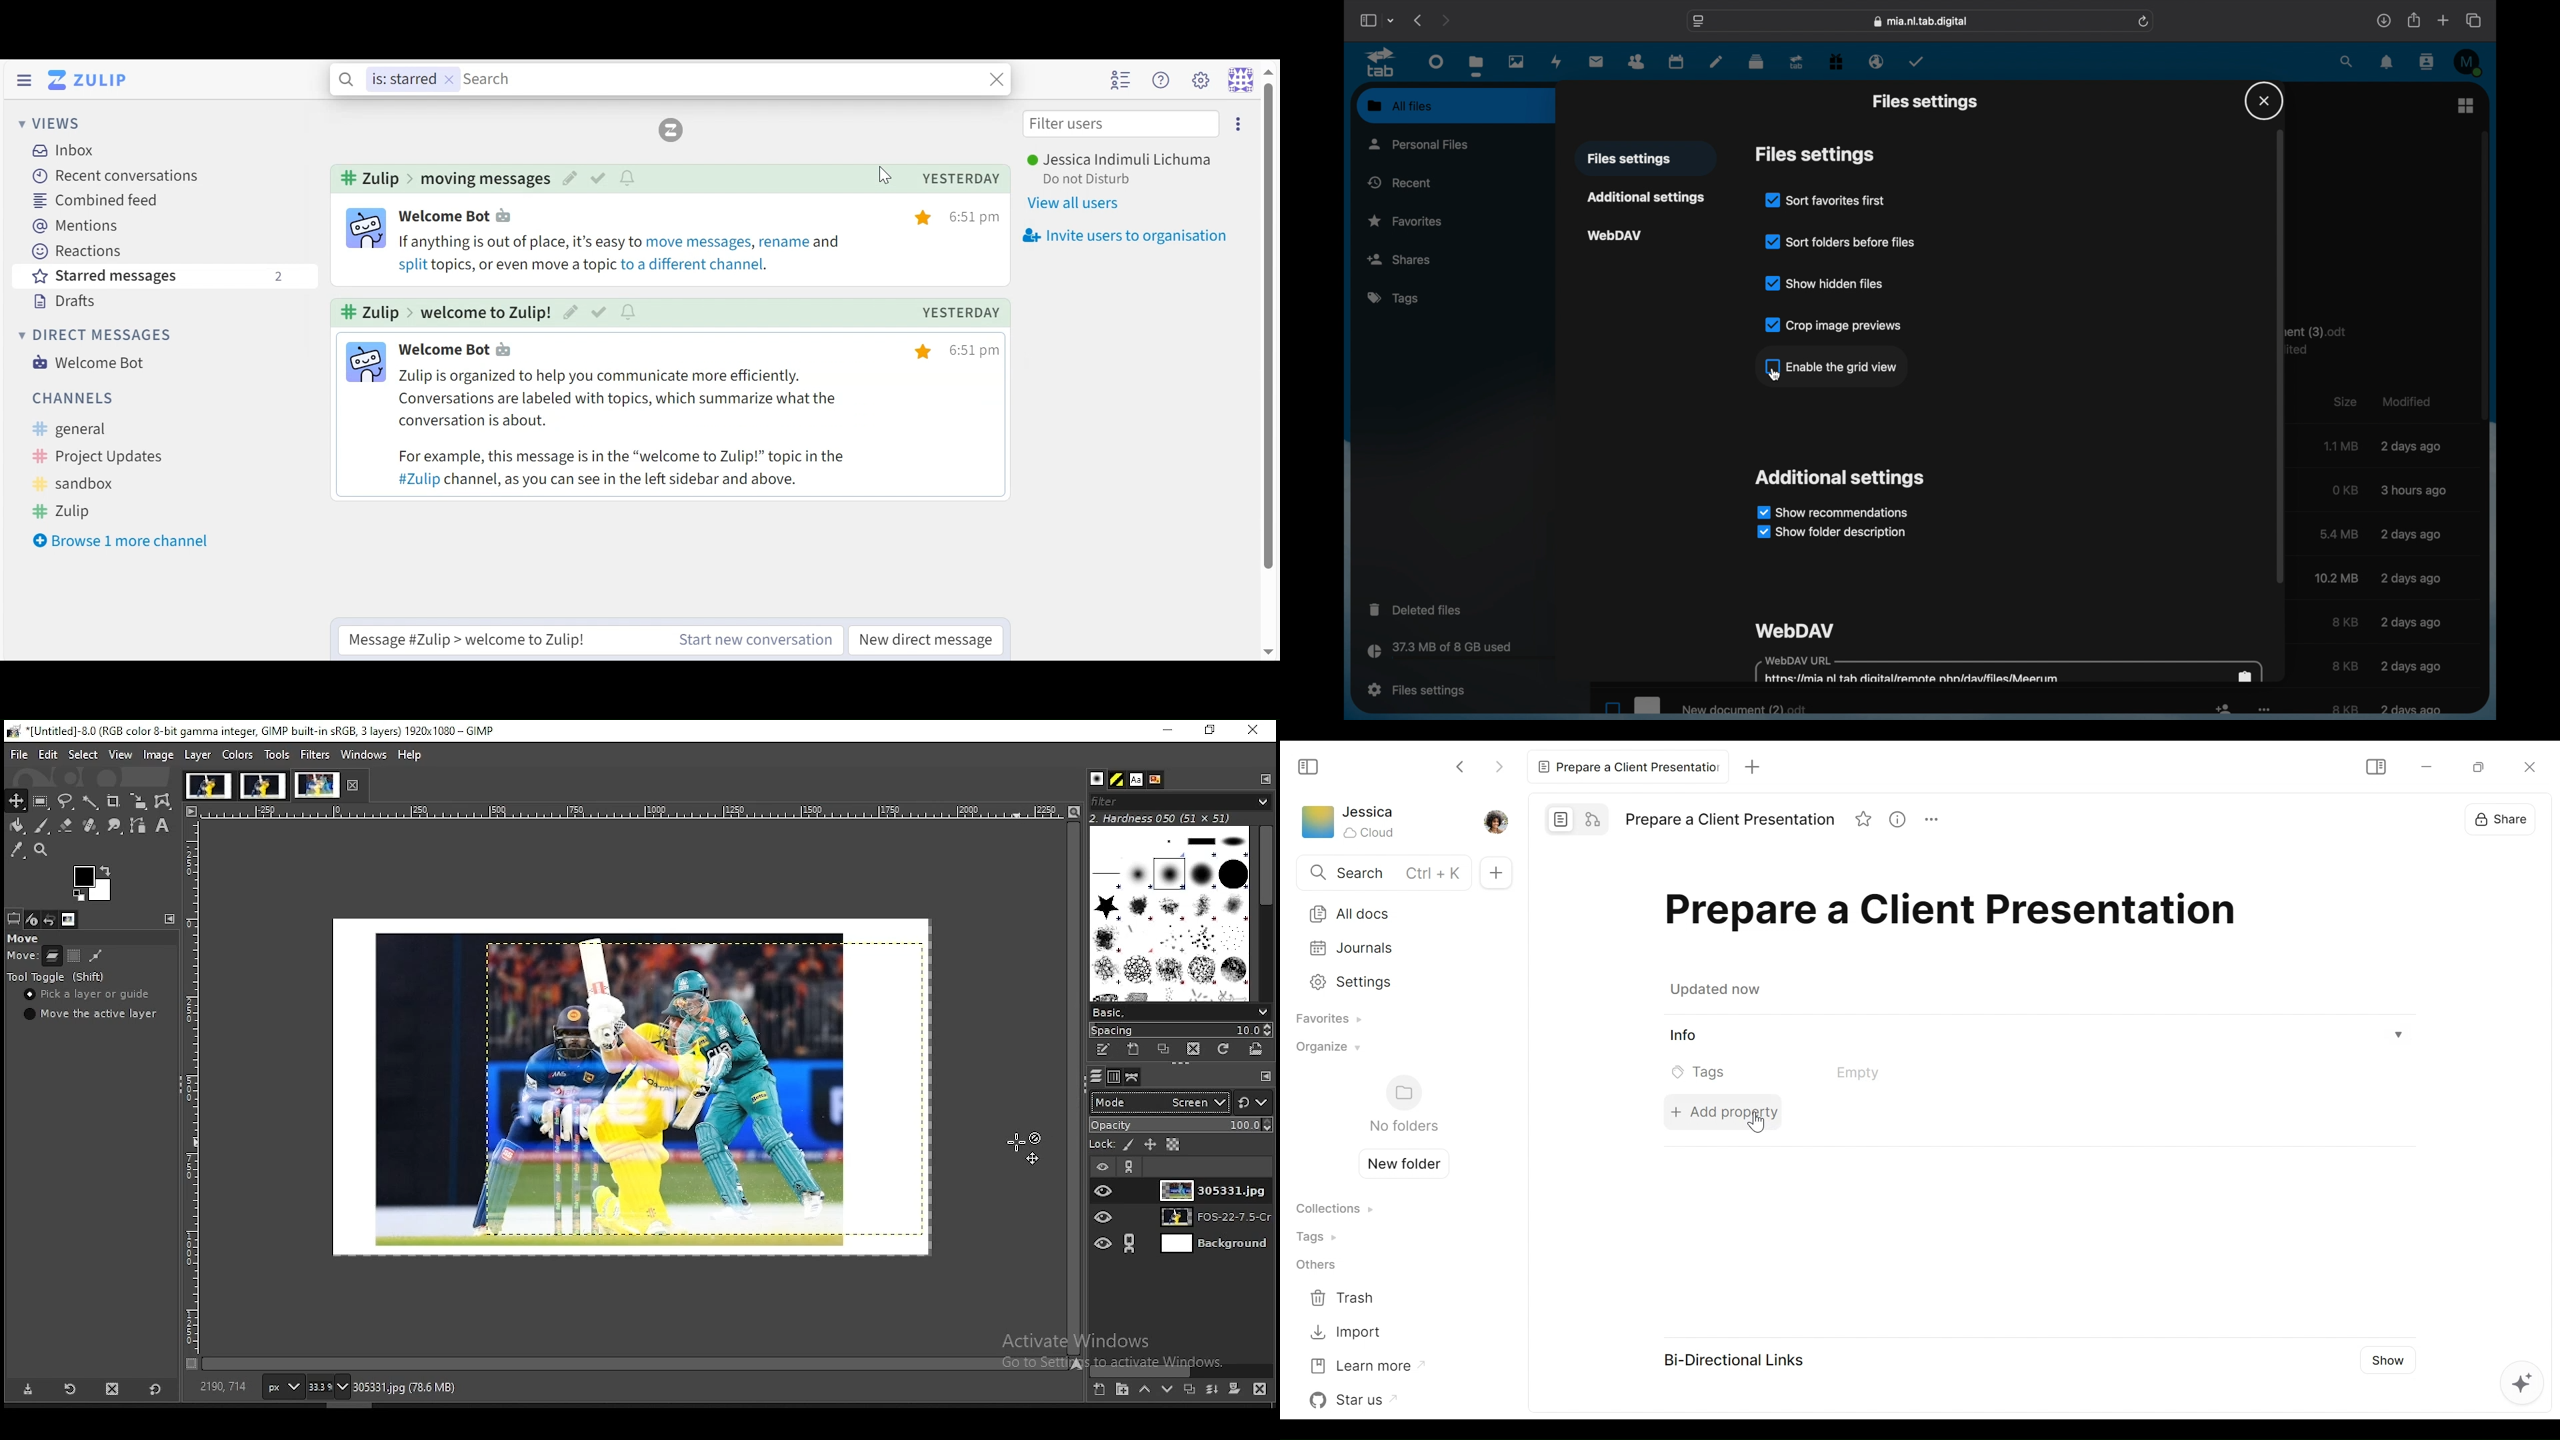 The height and width of the screenshot is (1456, 2576). I want to click on Recent Conversations, so click(115, 175).